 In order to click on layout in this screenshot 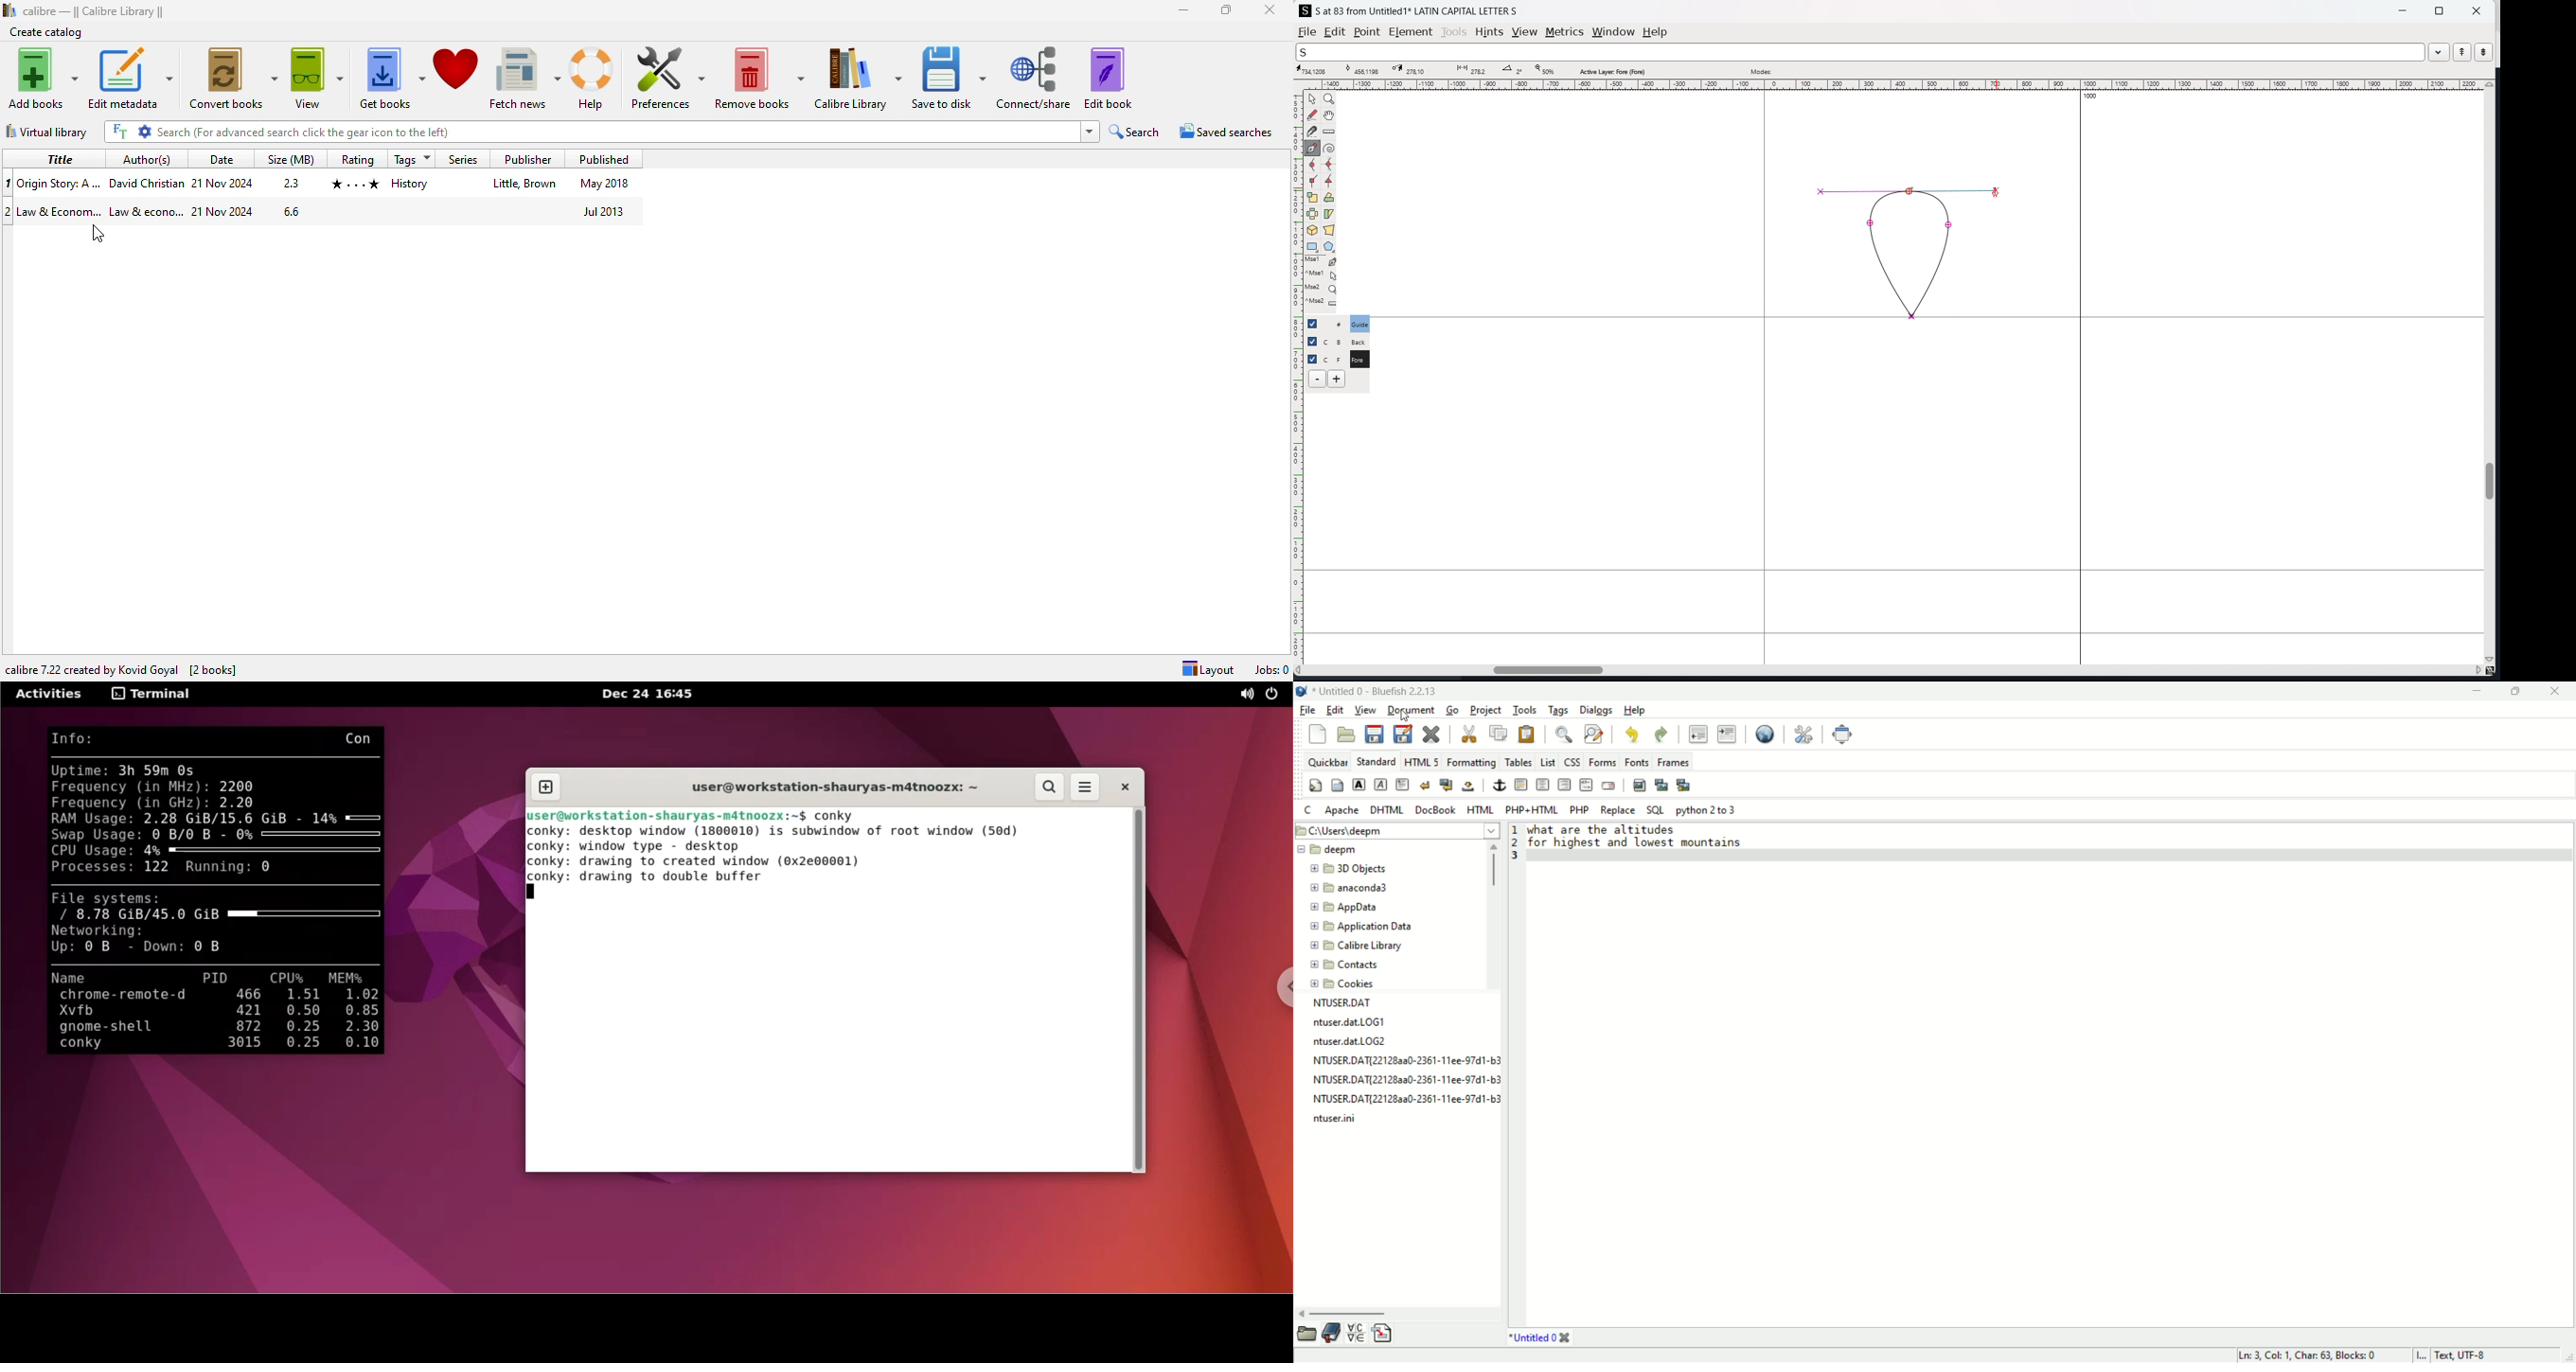, I will do `click(1208, 669)`.